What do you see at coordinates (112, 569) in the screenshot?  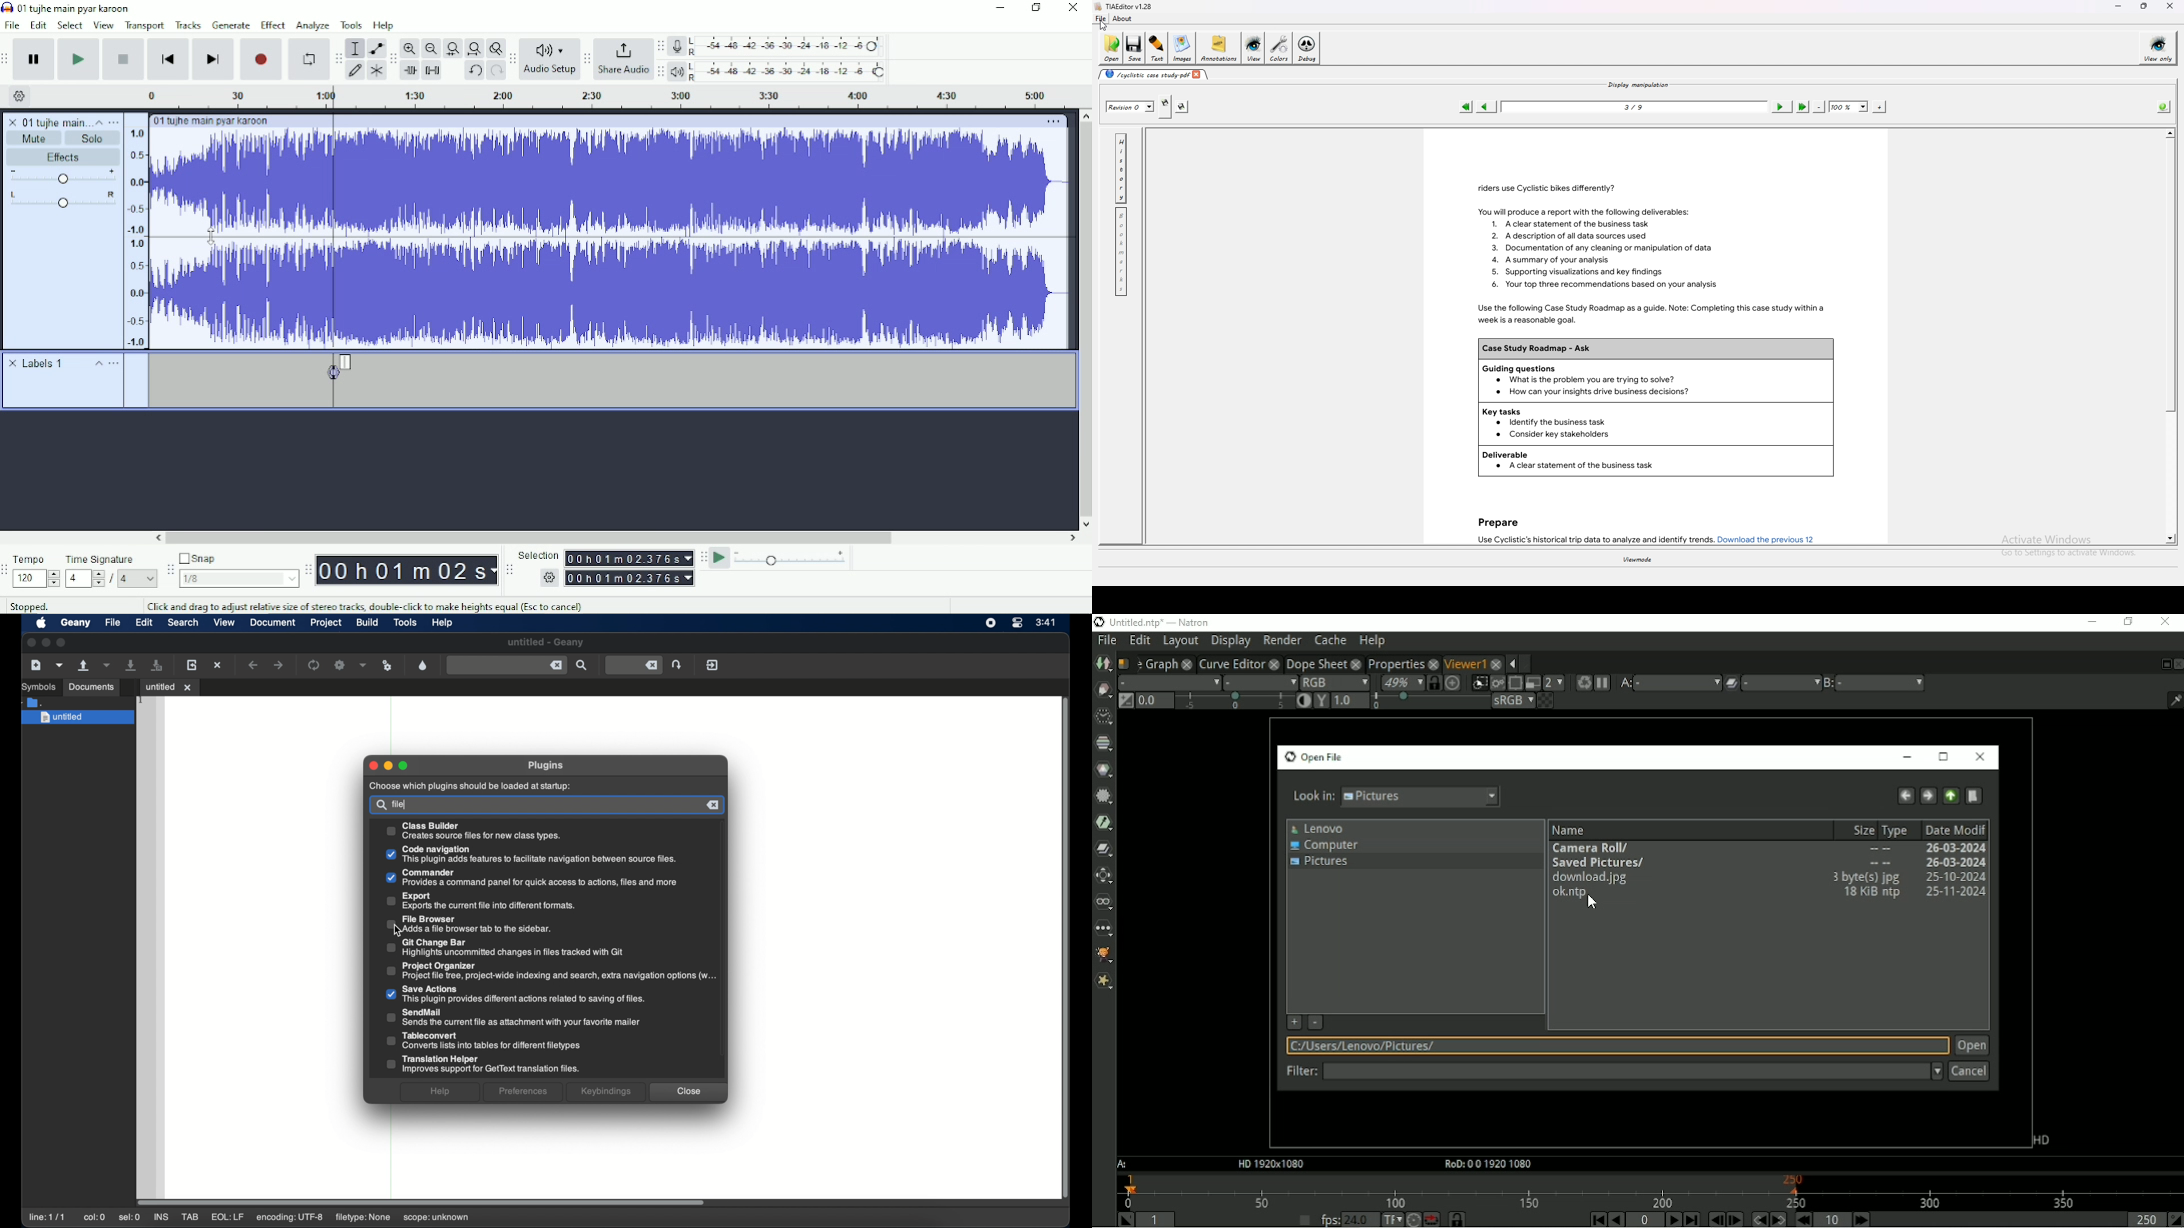 I see `Time signature` at bounding box center [112, 569].